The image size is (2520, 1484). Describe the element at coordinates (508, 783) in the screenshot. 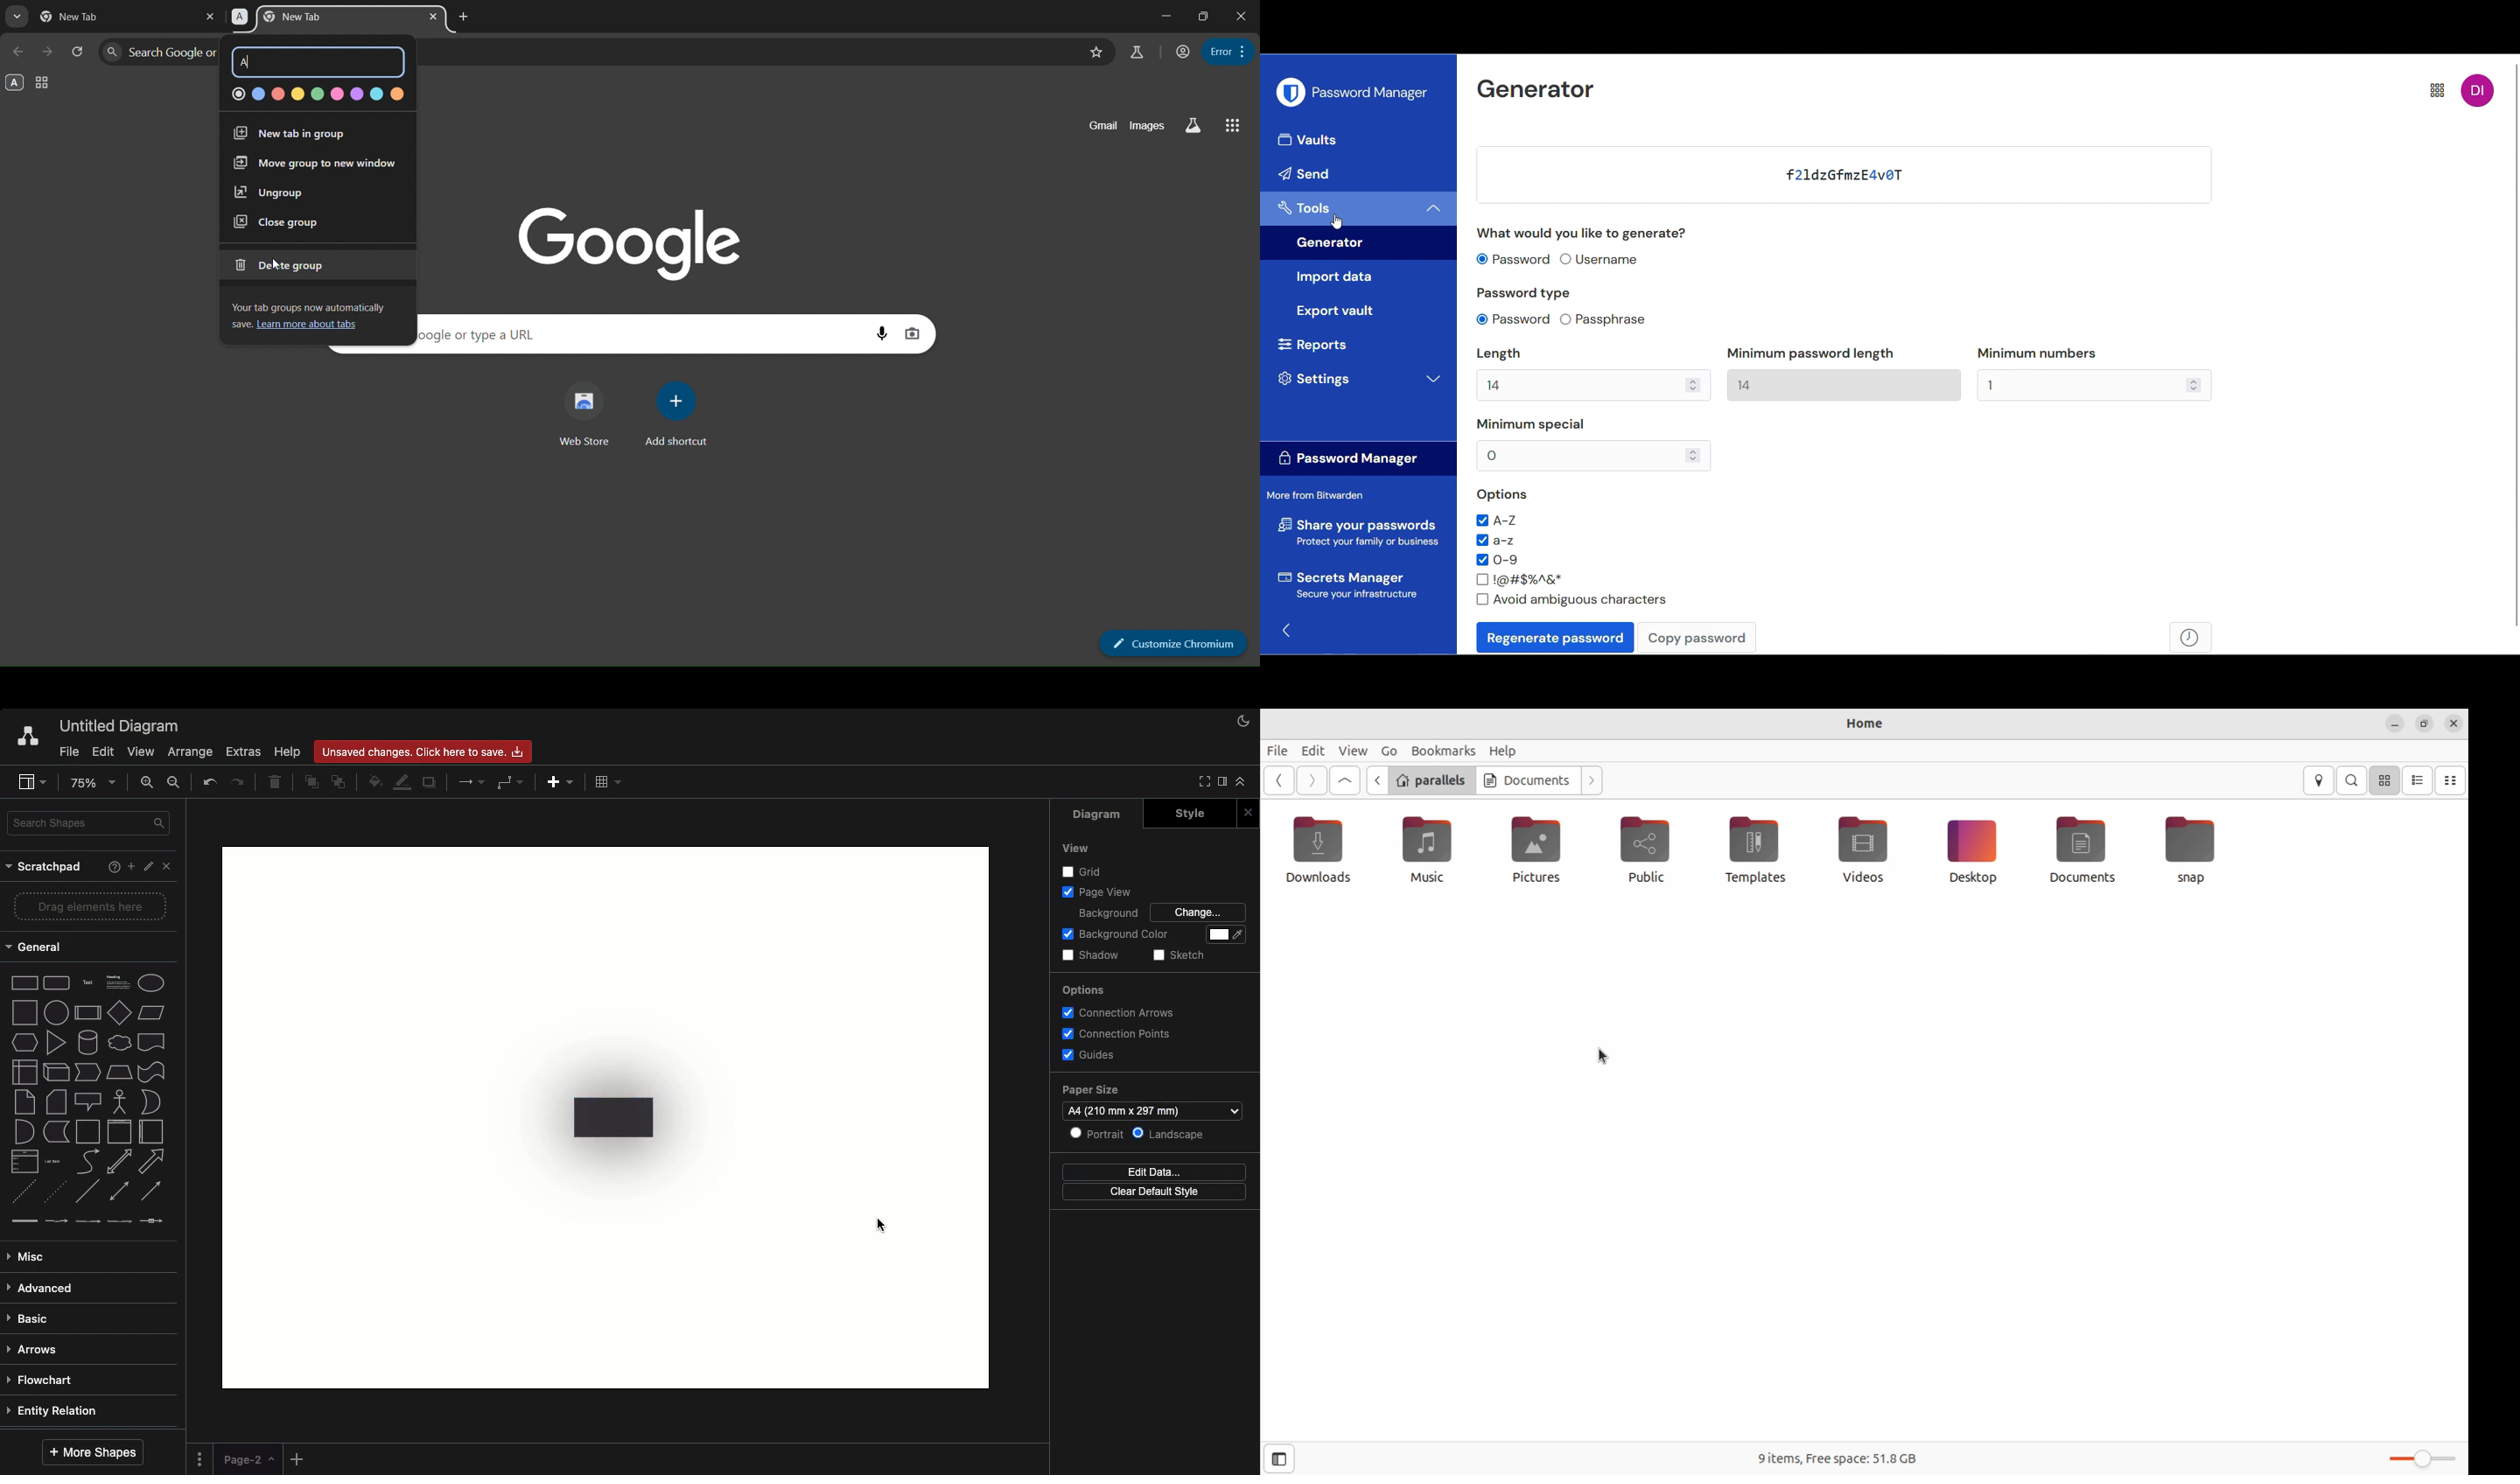

I see `Waypoints` at that location.